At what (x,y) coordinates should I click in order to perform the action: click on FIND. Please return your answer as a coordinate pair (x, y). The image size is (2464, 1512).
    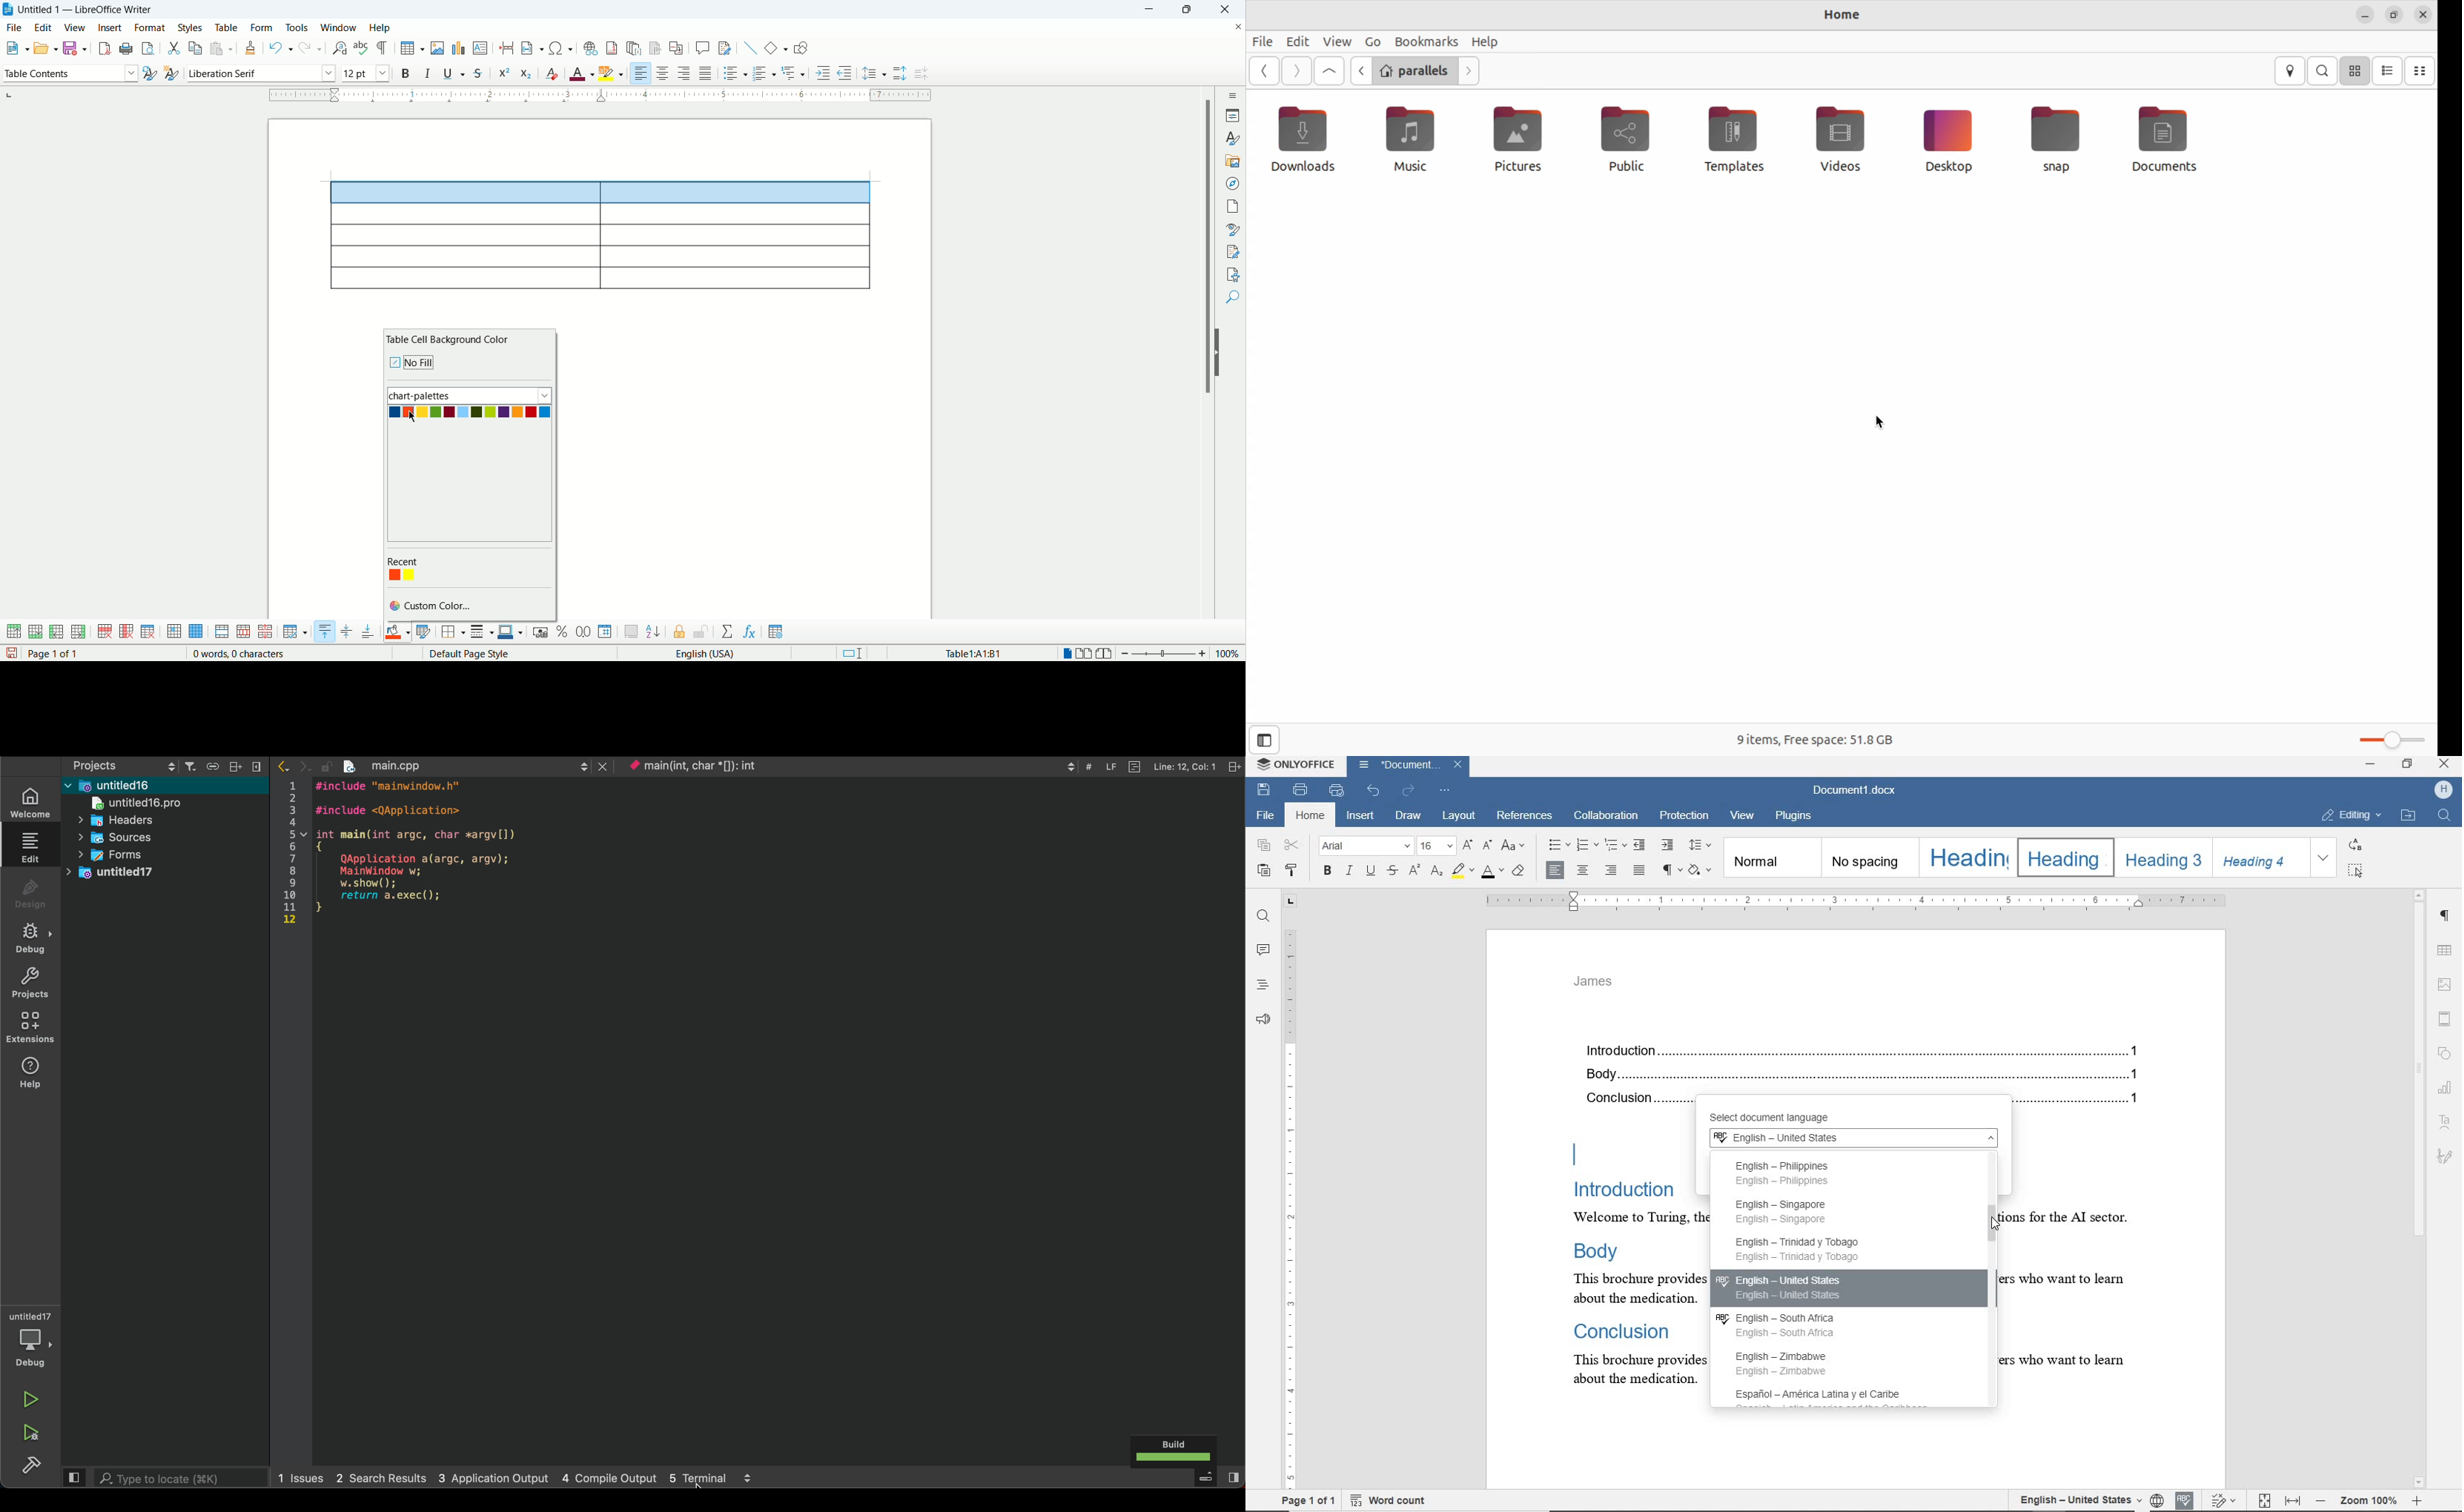
    Looking at the image, I should click on (2446, 817).